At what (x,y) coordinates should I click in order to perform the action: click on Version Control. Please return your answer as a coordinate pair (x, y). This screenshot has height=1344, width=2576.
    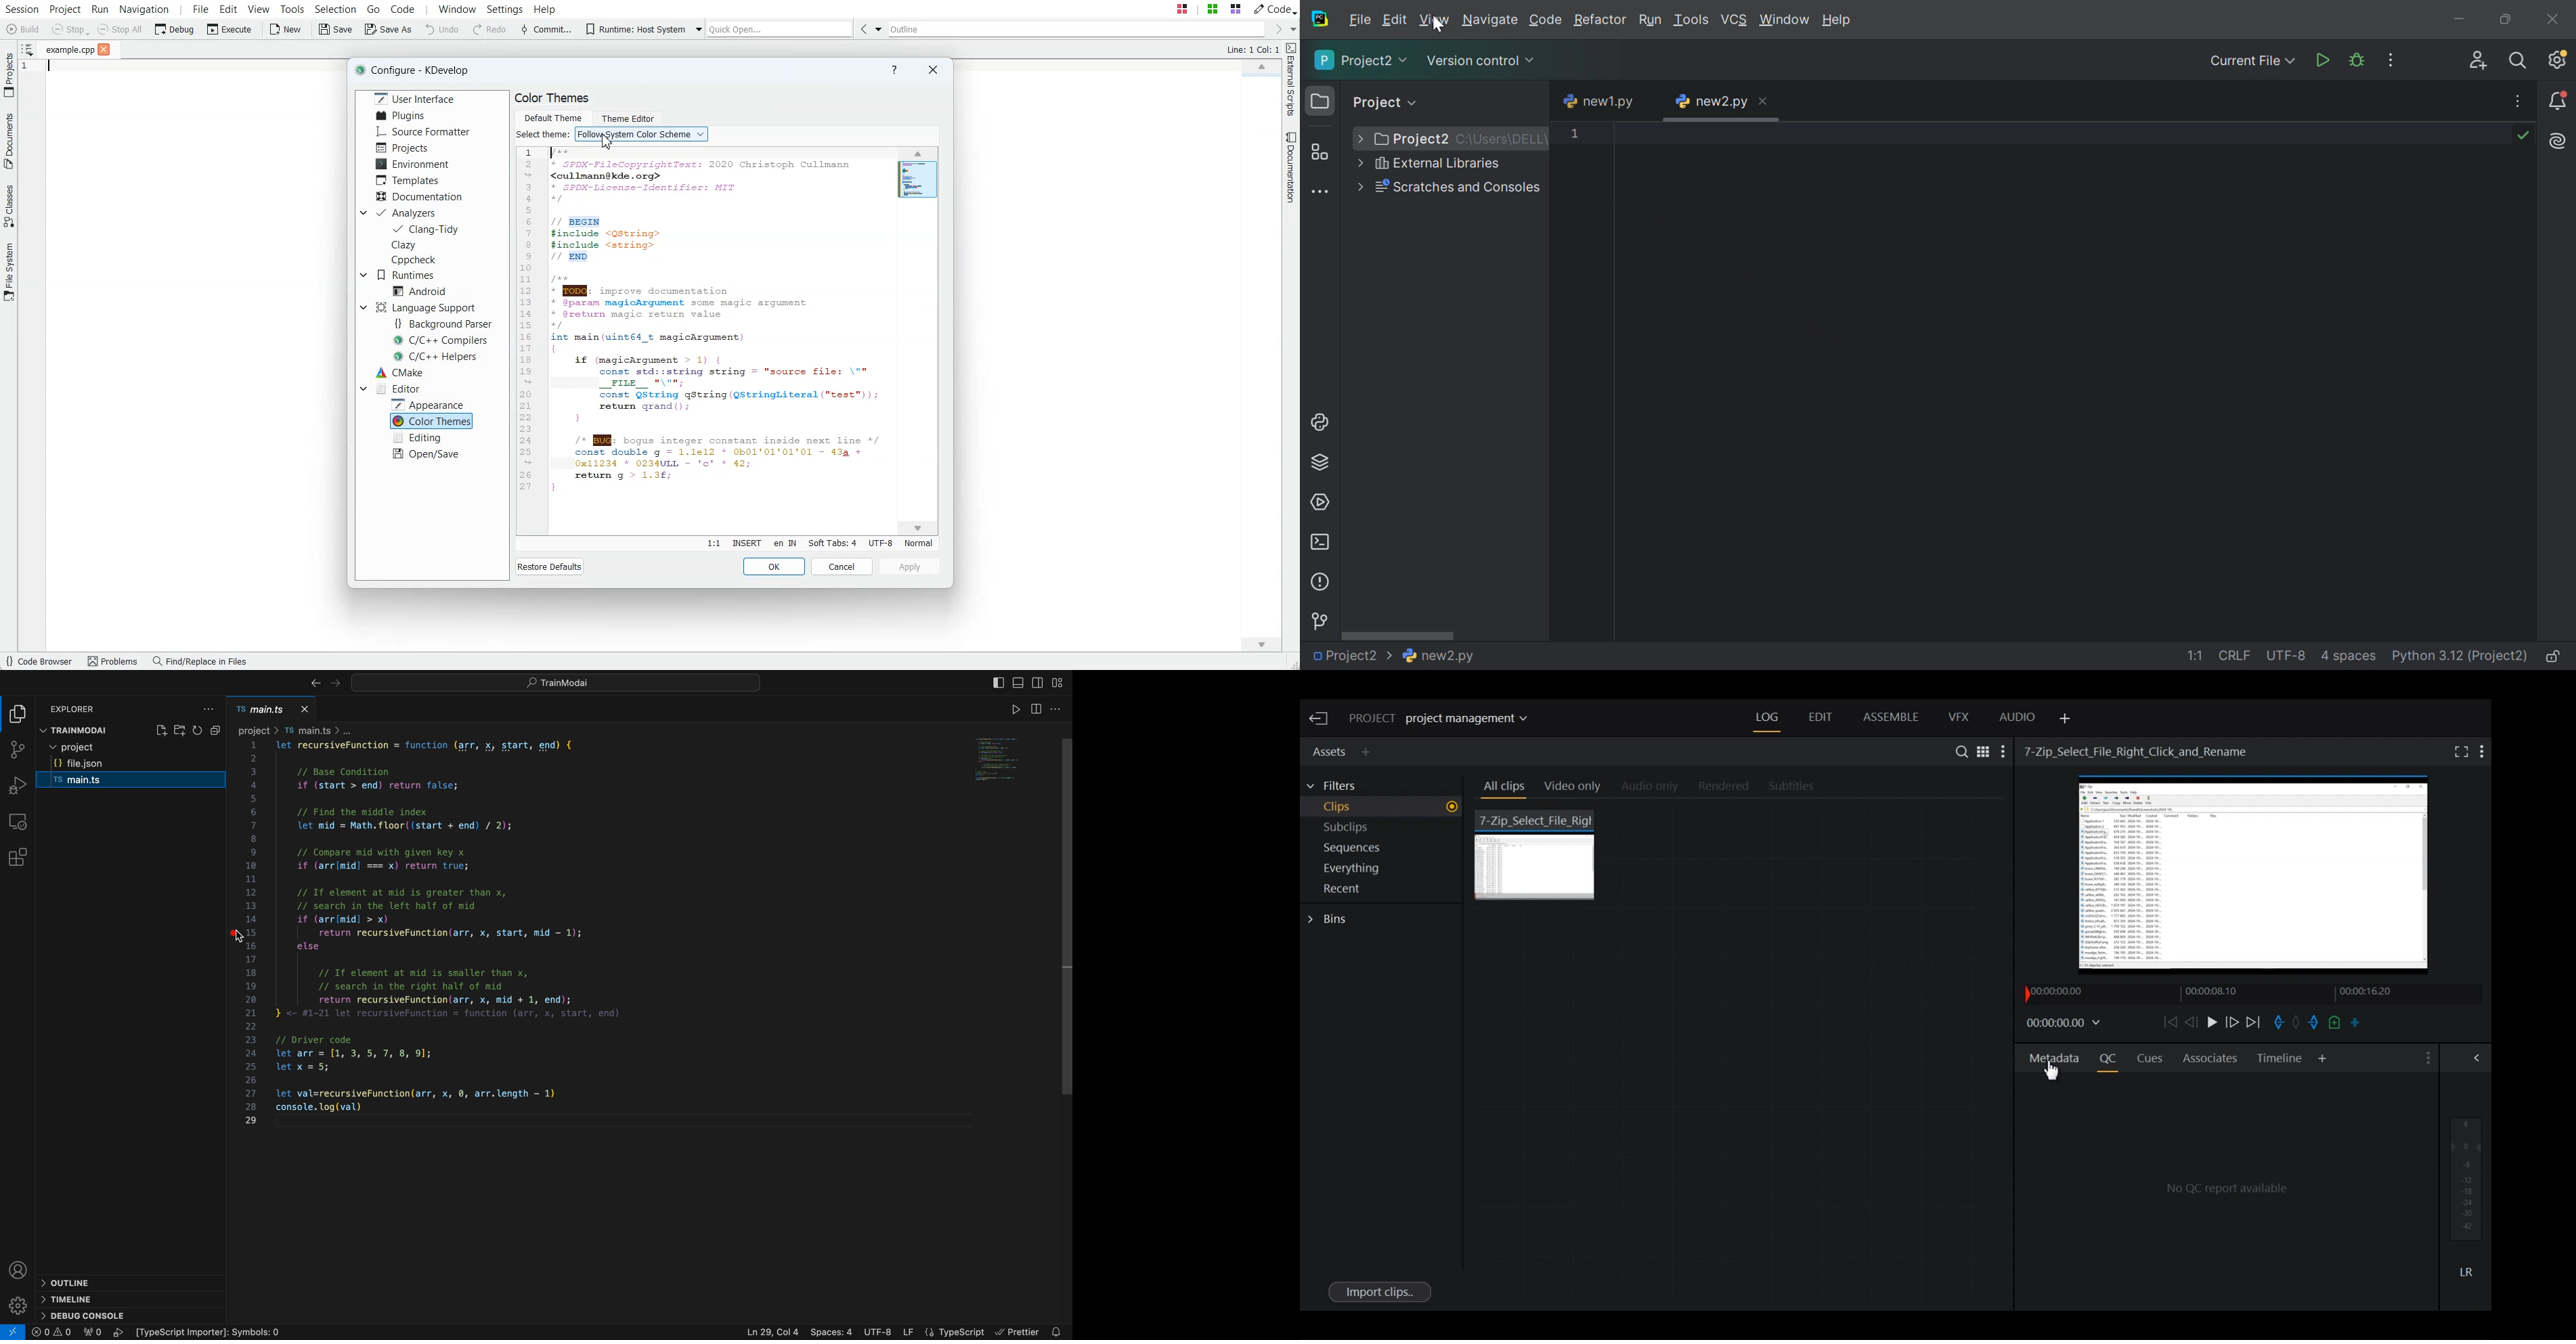
    Looking at the image, I should click on (1322, 619).